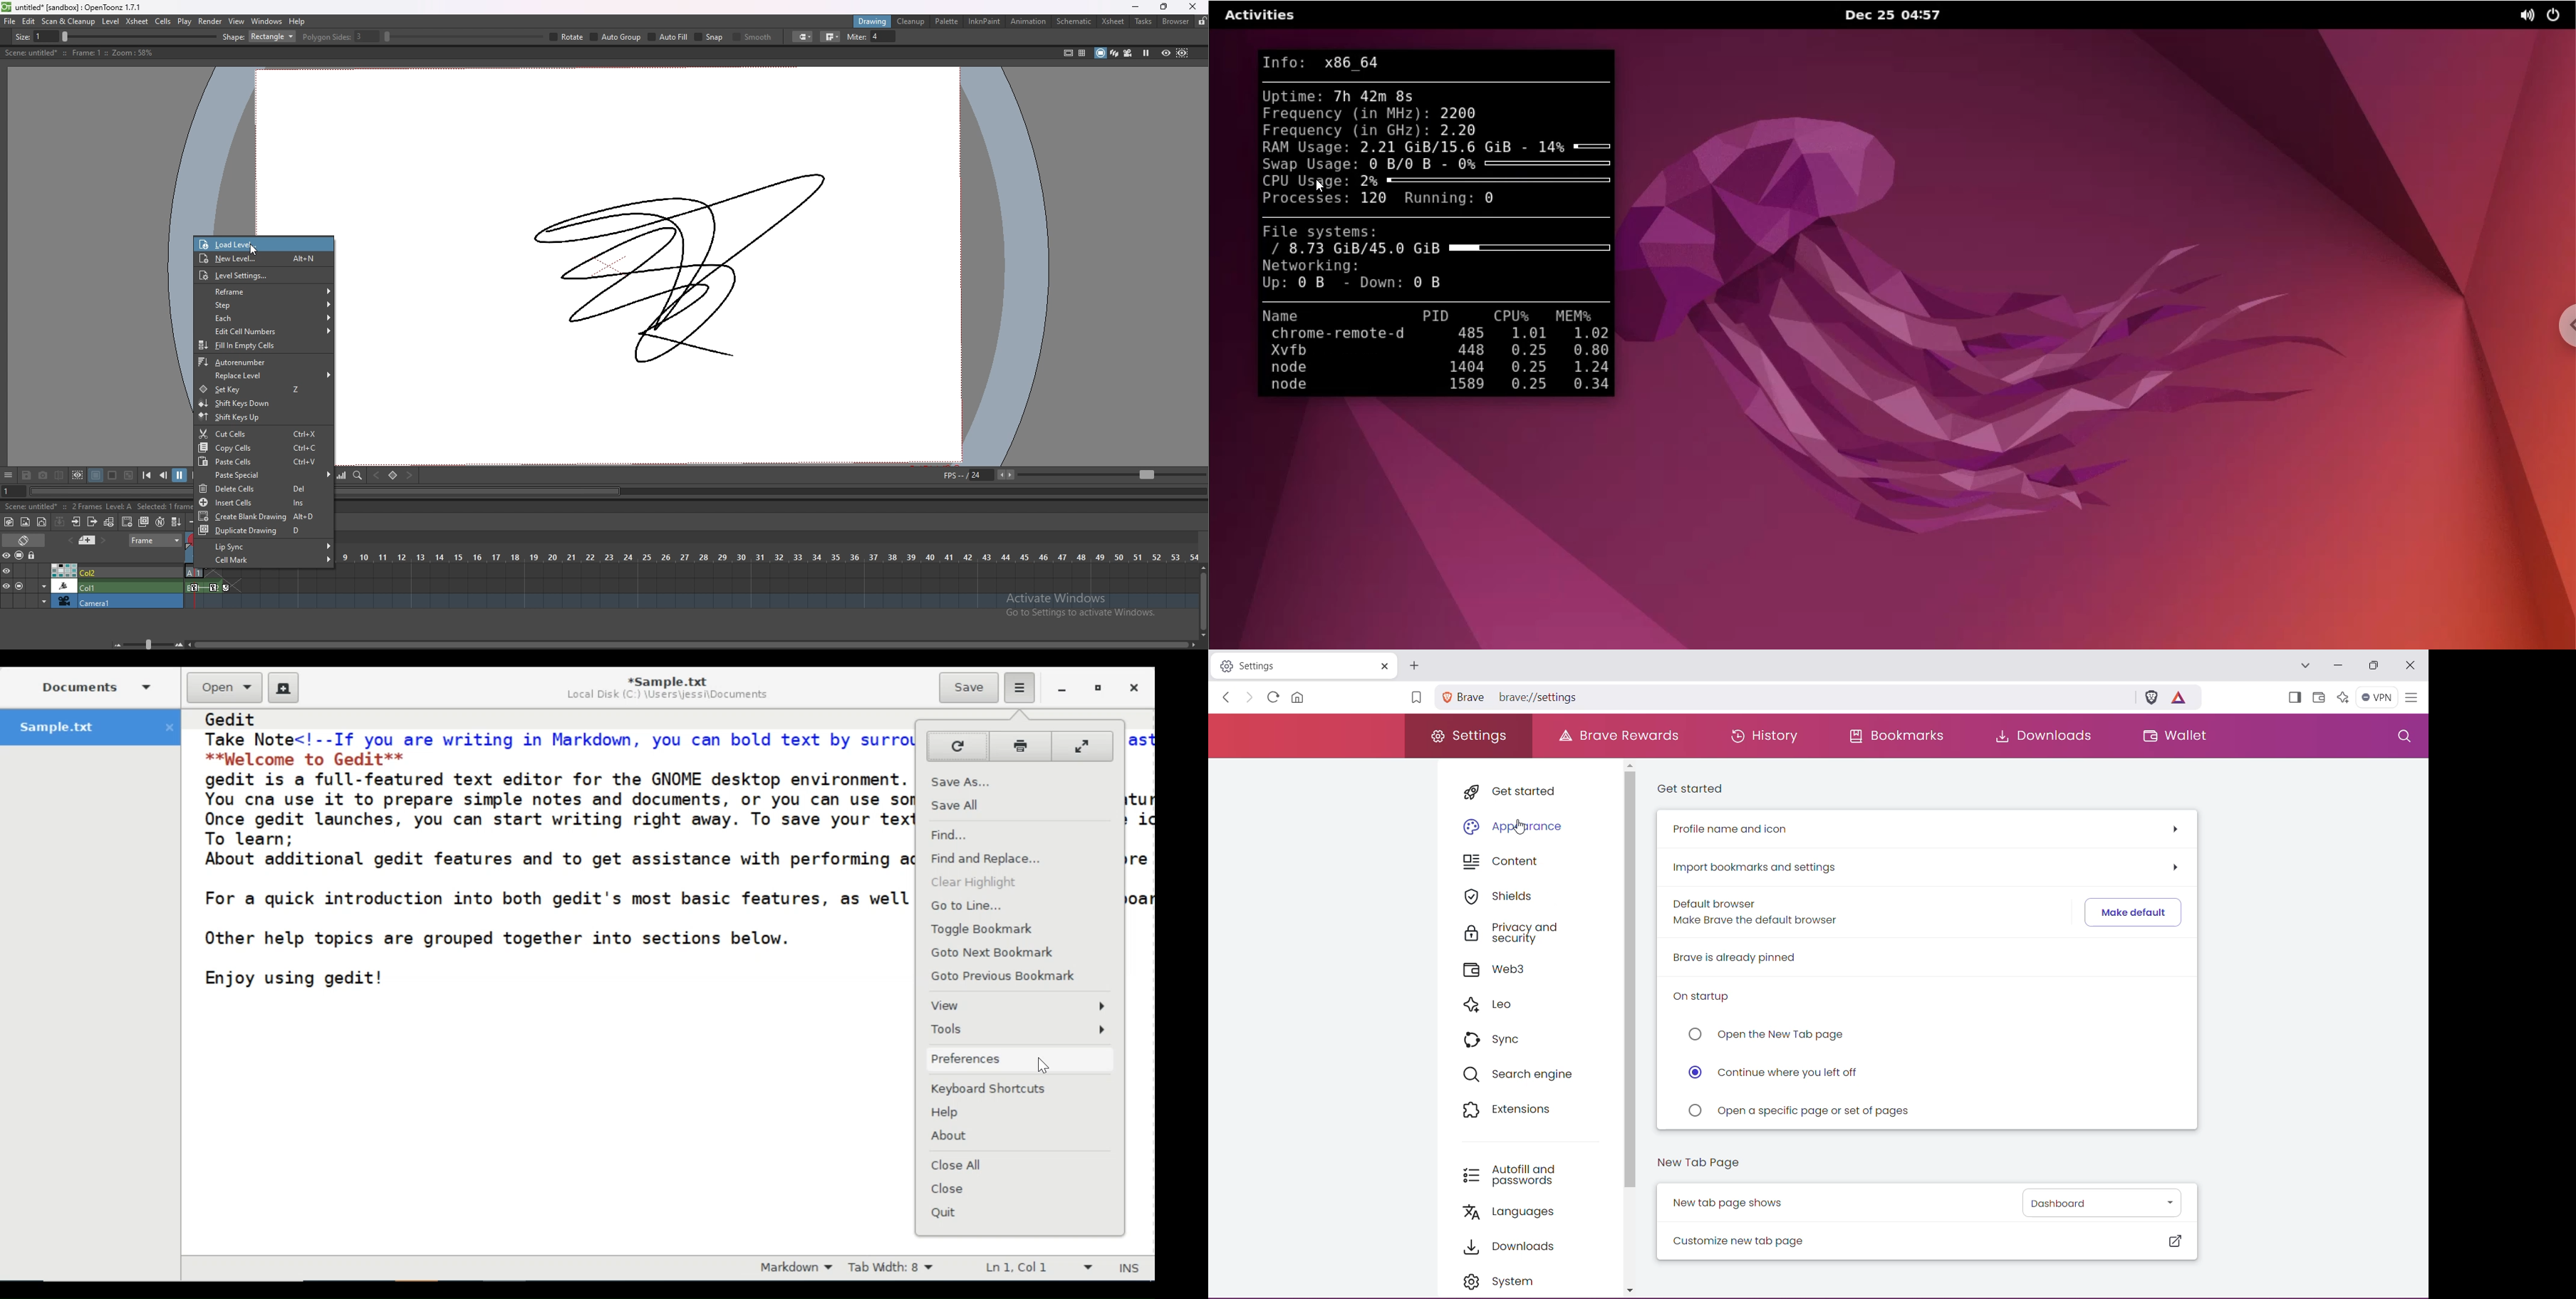 Image resolution: width=2576 pixels, height=1316 pixels. I want to click on Brave Rewards, so click(1621, 735).